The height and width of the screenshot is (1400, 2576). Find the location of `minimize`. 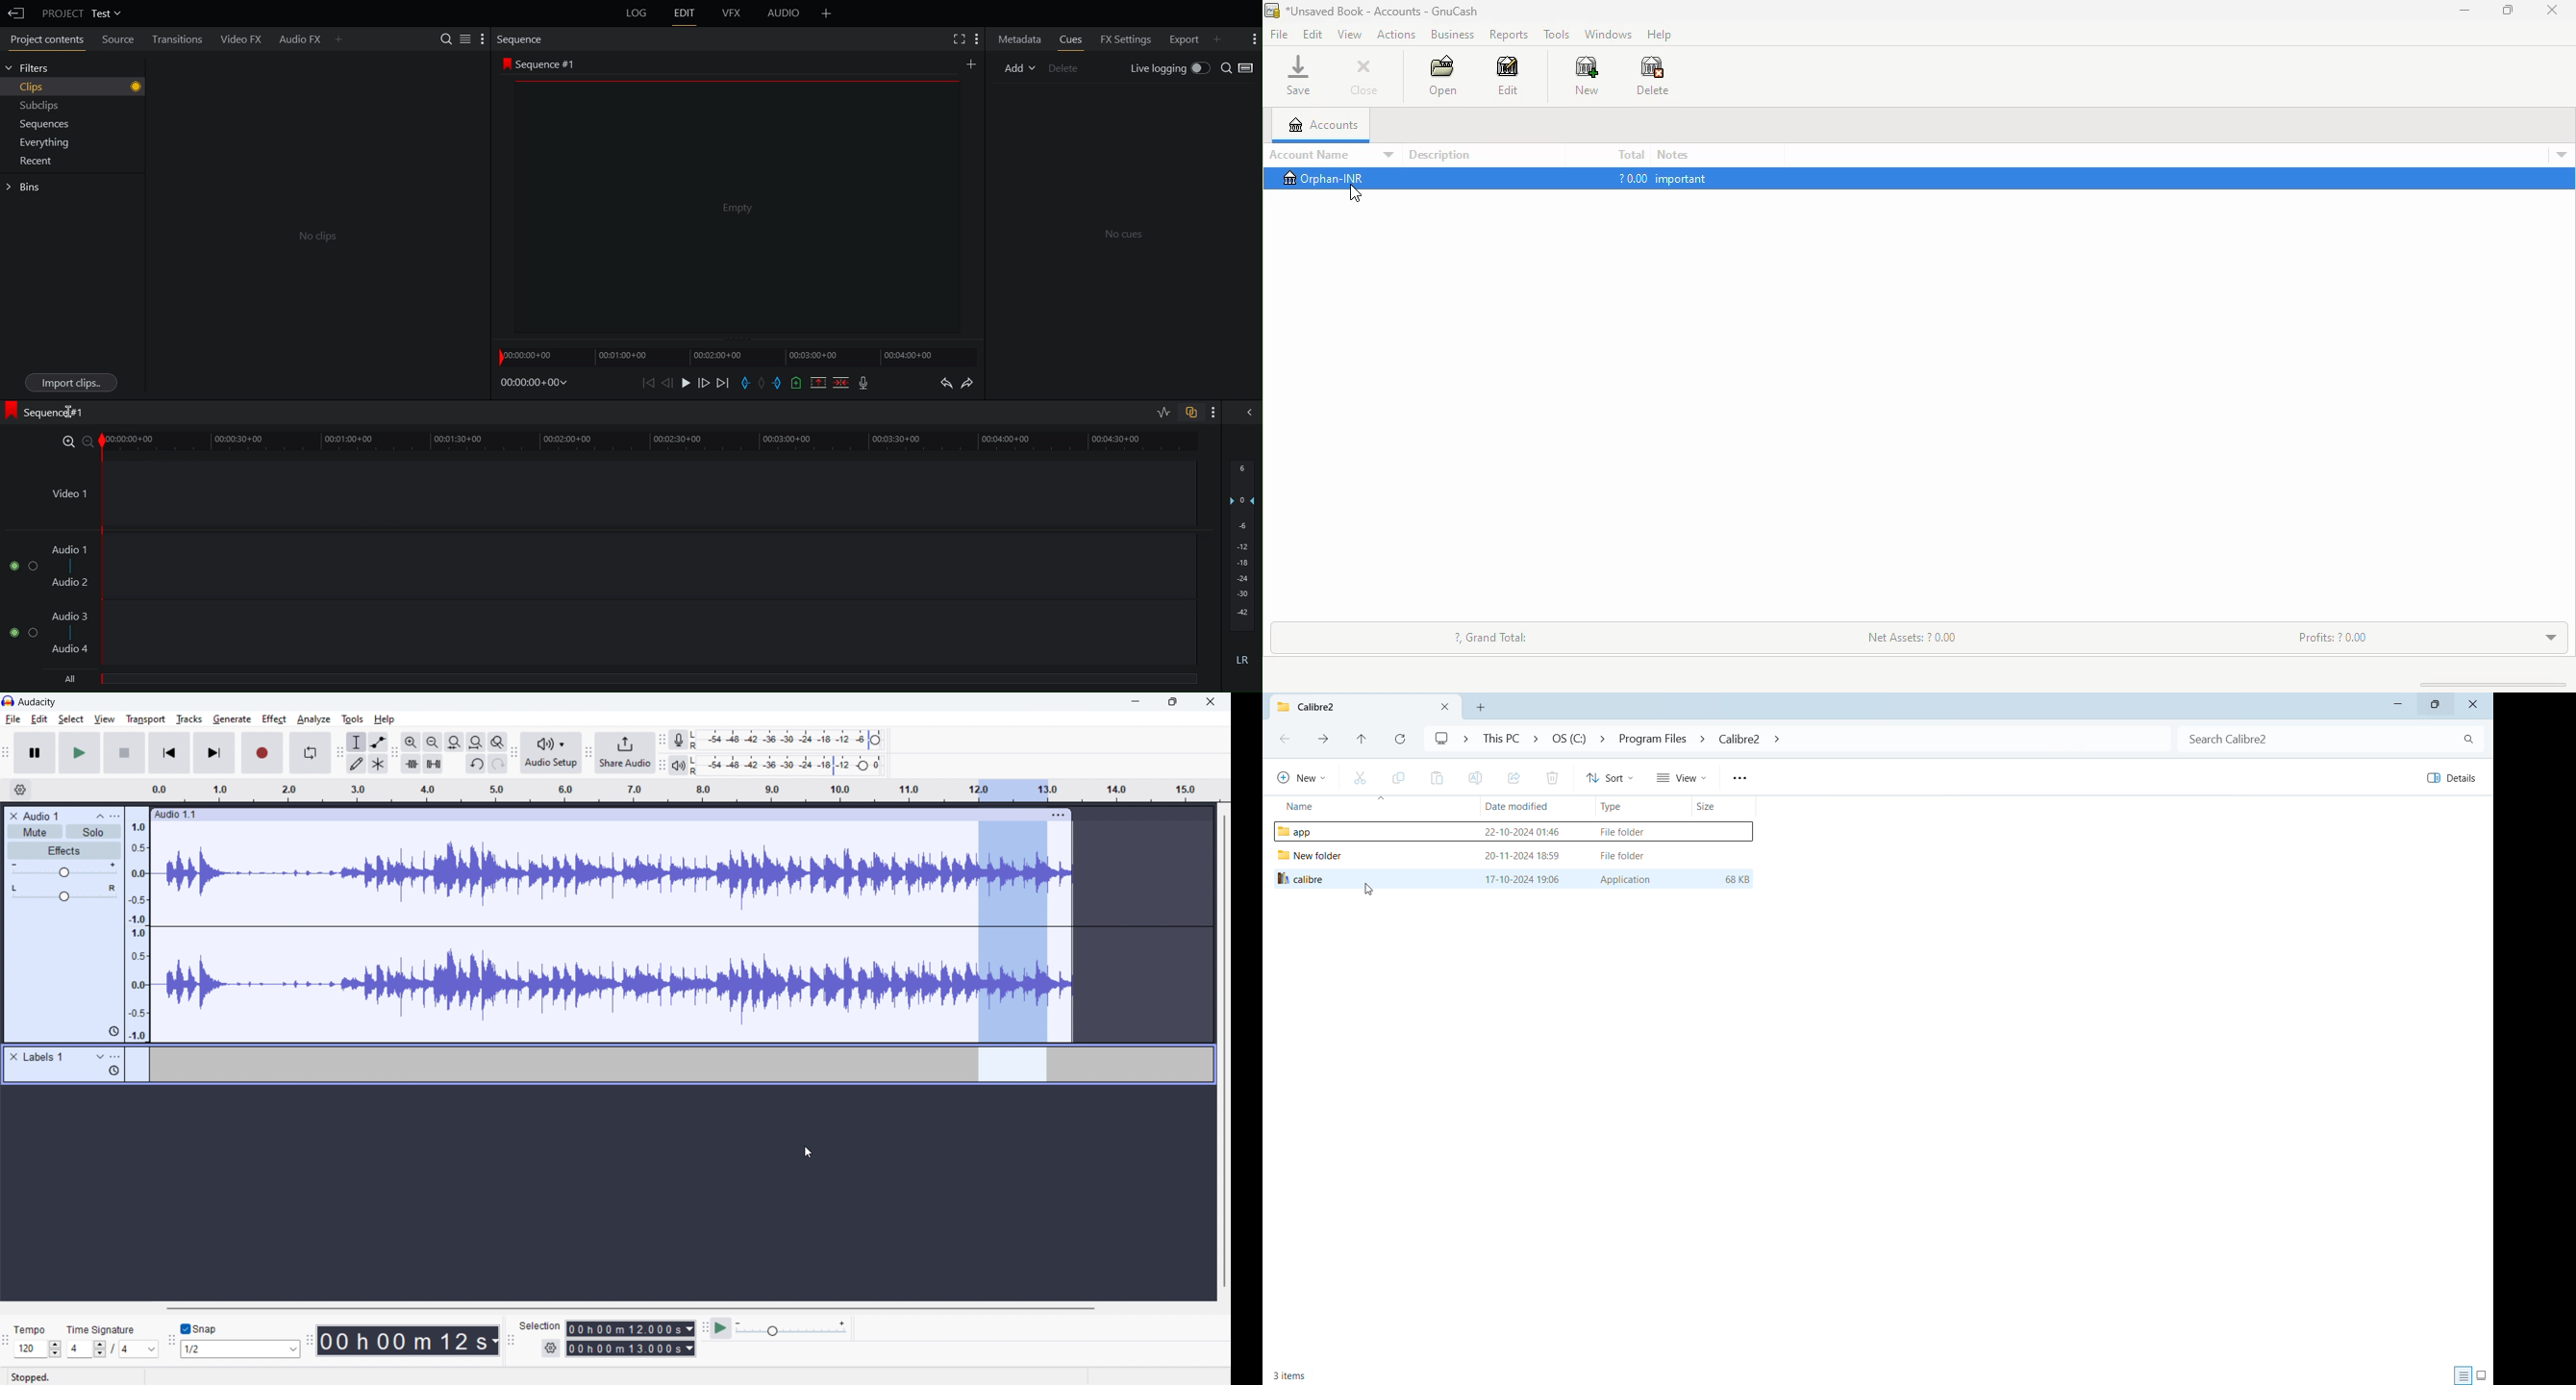

minimize is located at coordinates (1135, 702).